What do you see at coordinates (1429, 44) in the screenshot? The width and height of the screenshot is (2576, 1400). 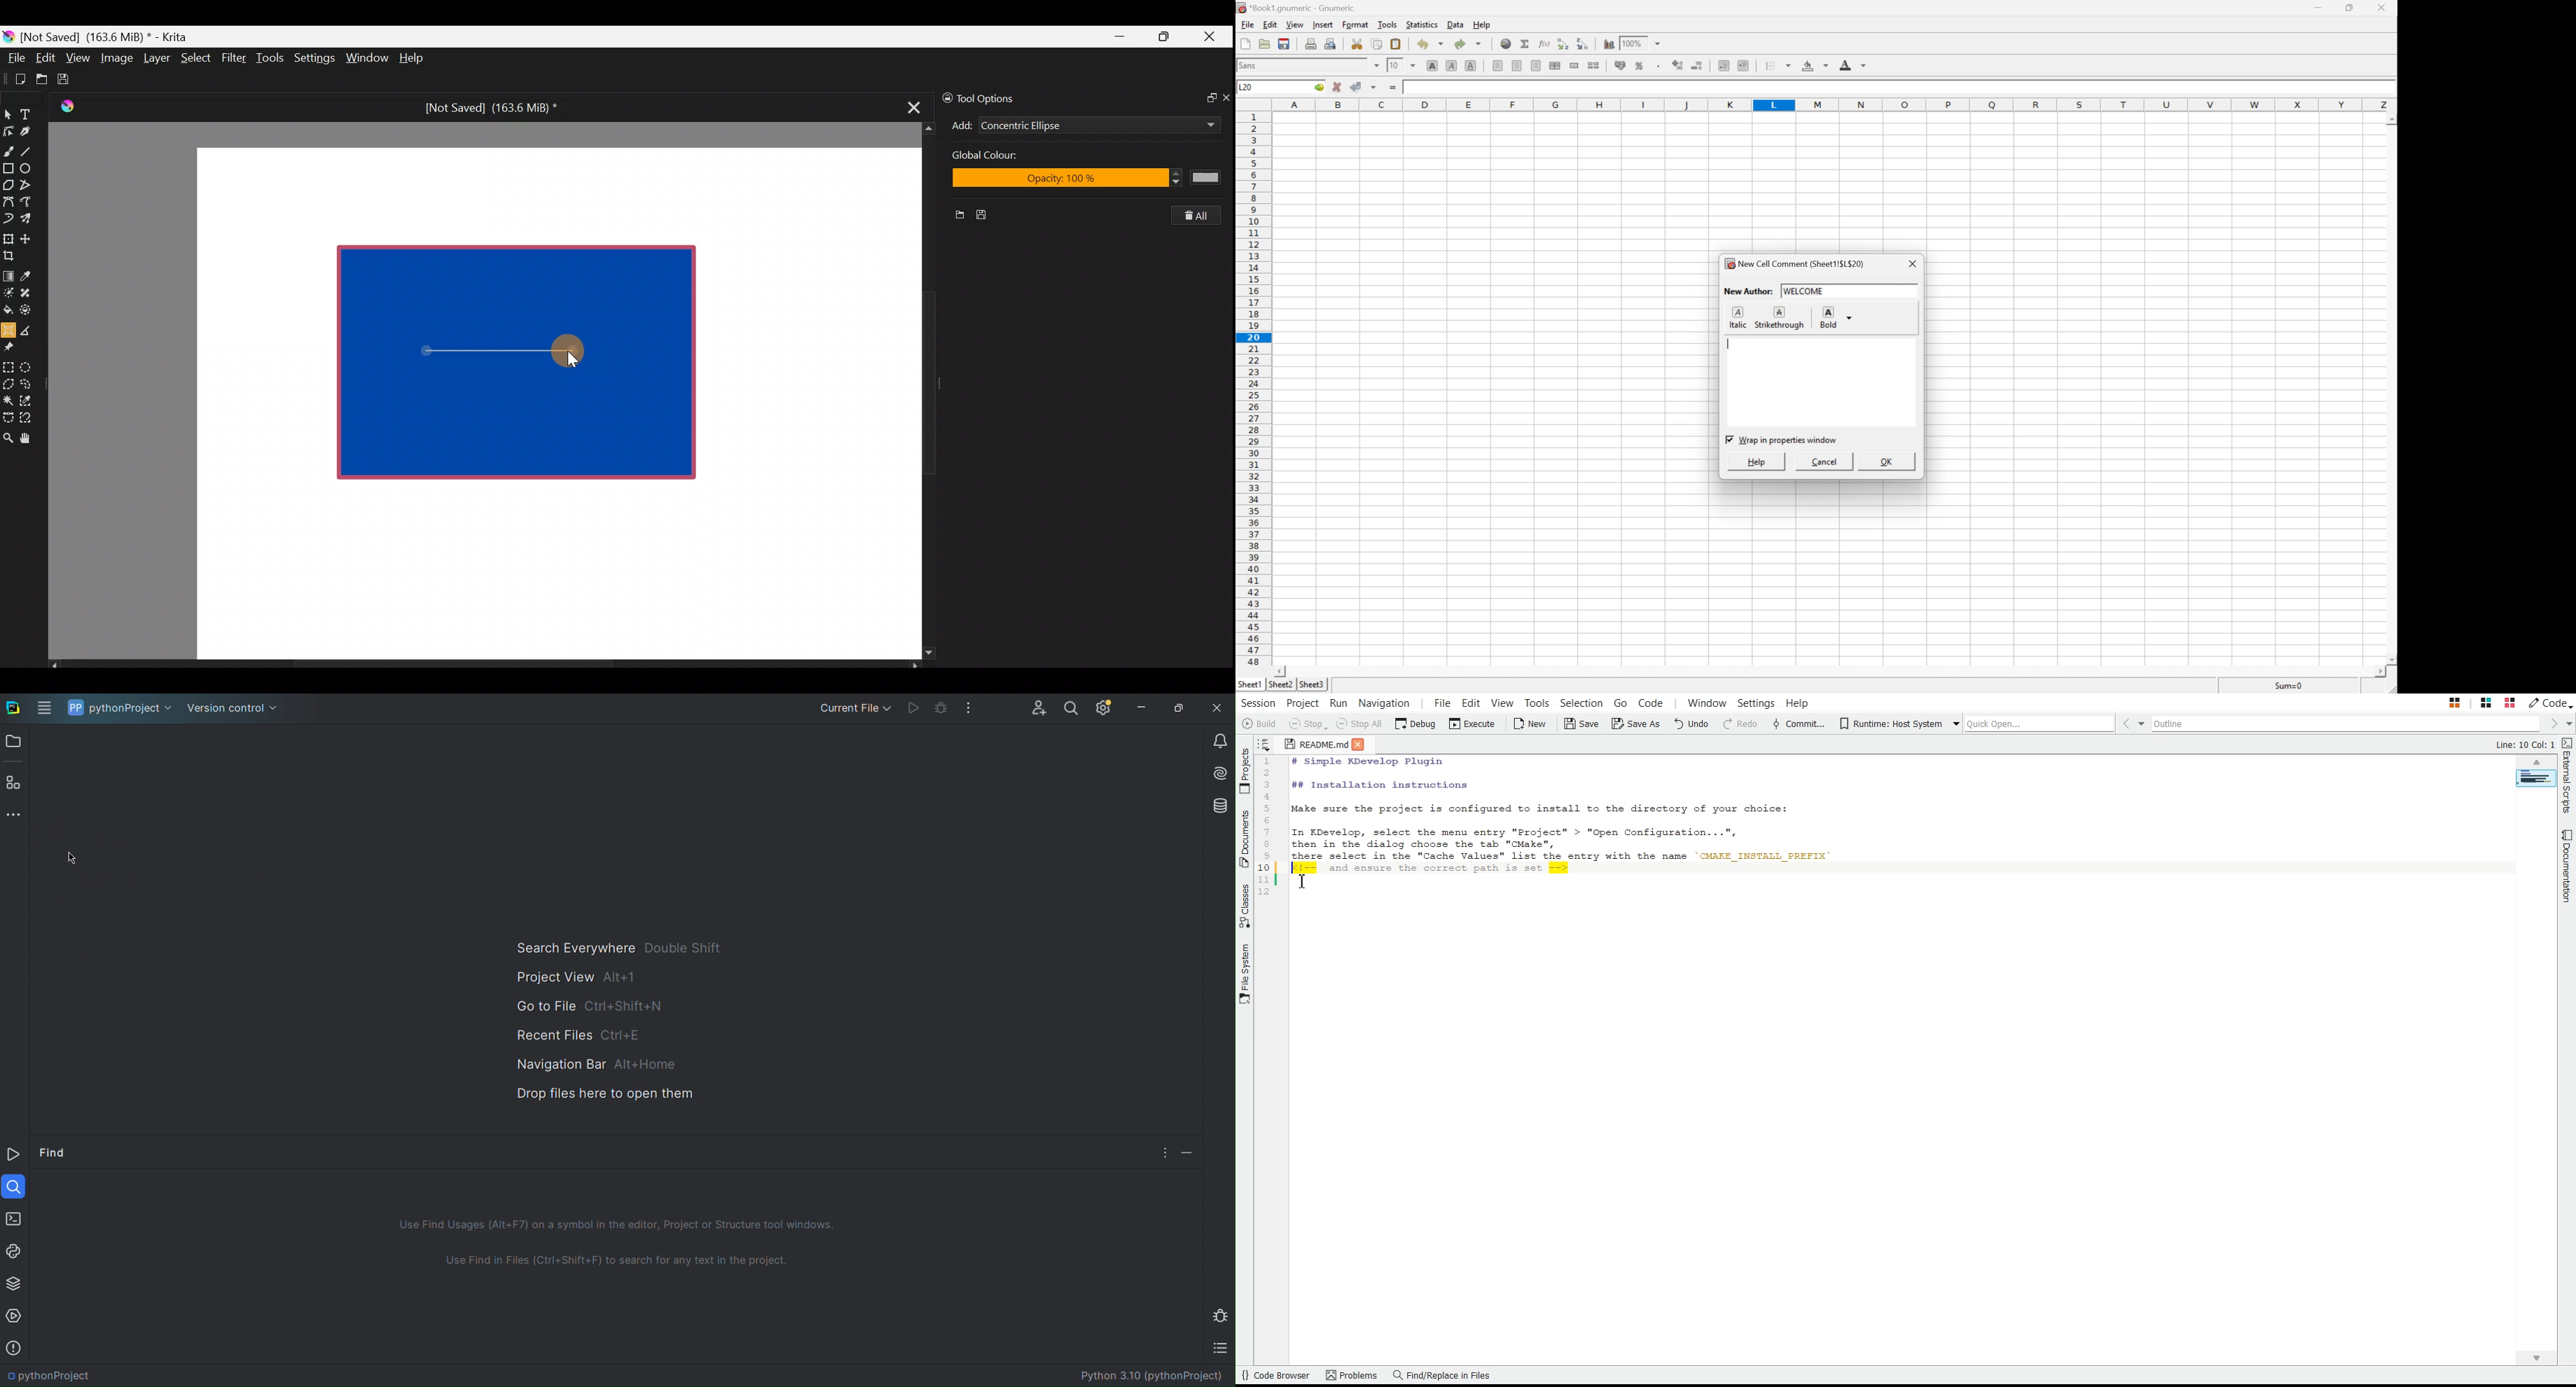 I see `Undo` at bounding box center [1429, 44].